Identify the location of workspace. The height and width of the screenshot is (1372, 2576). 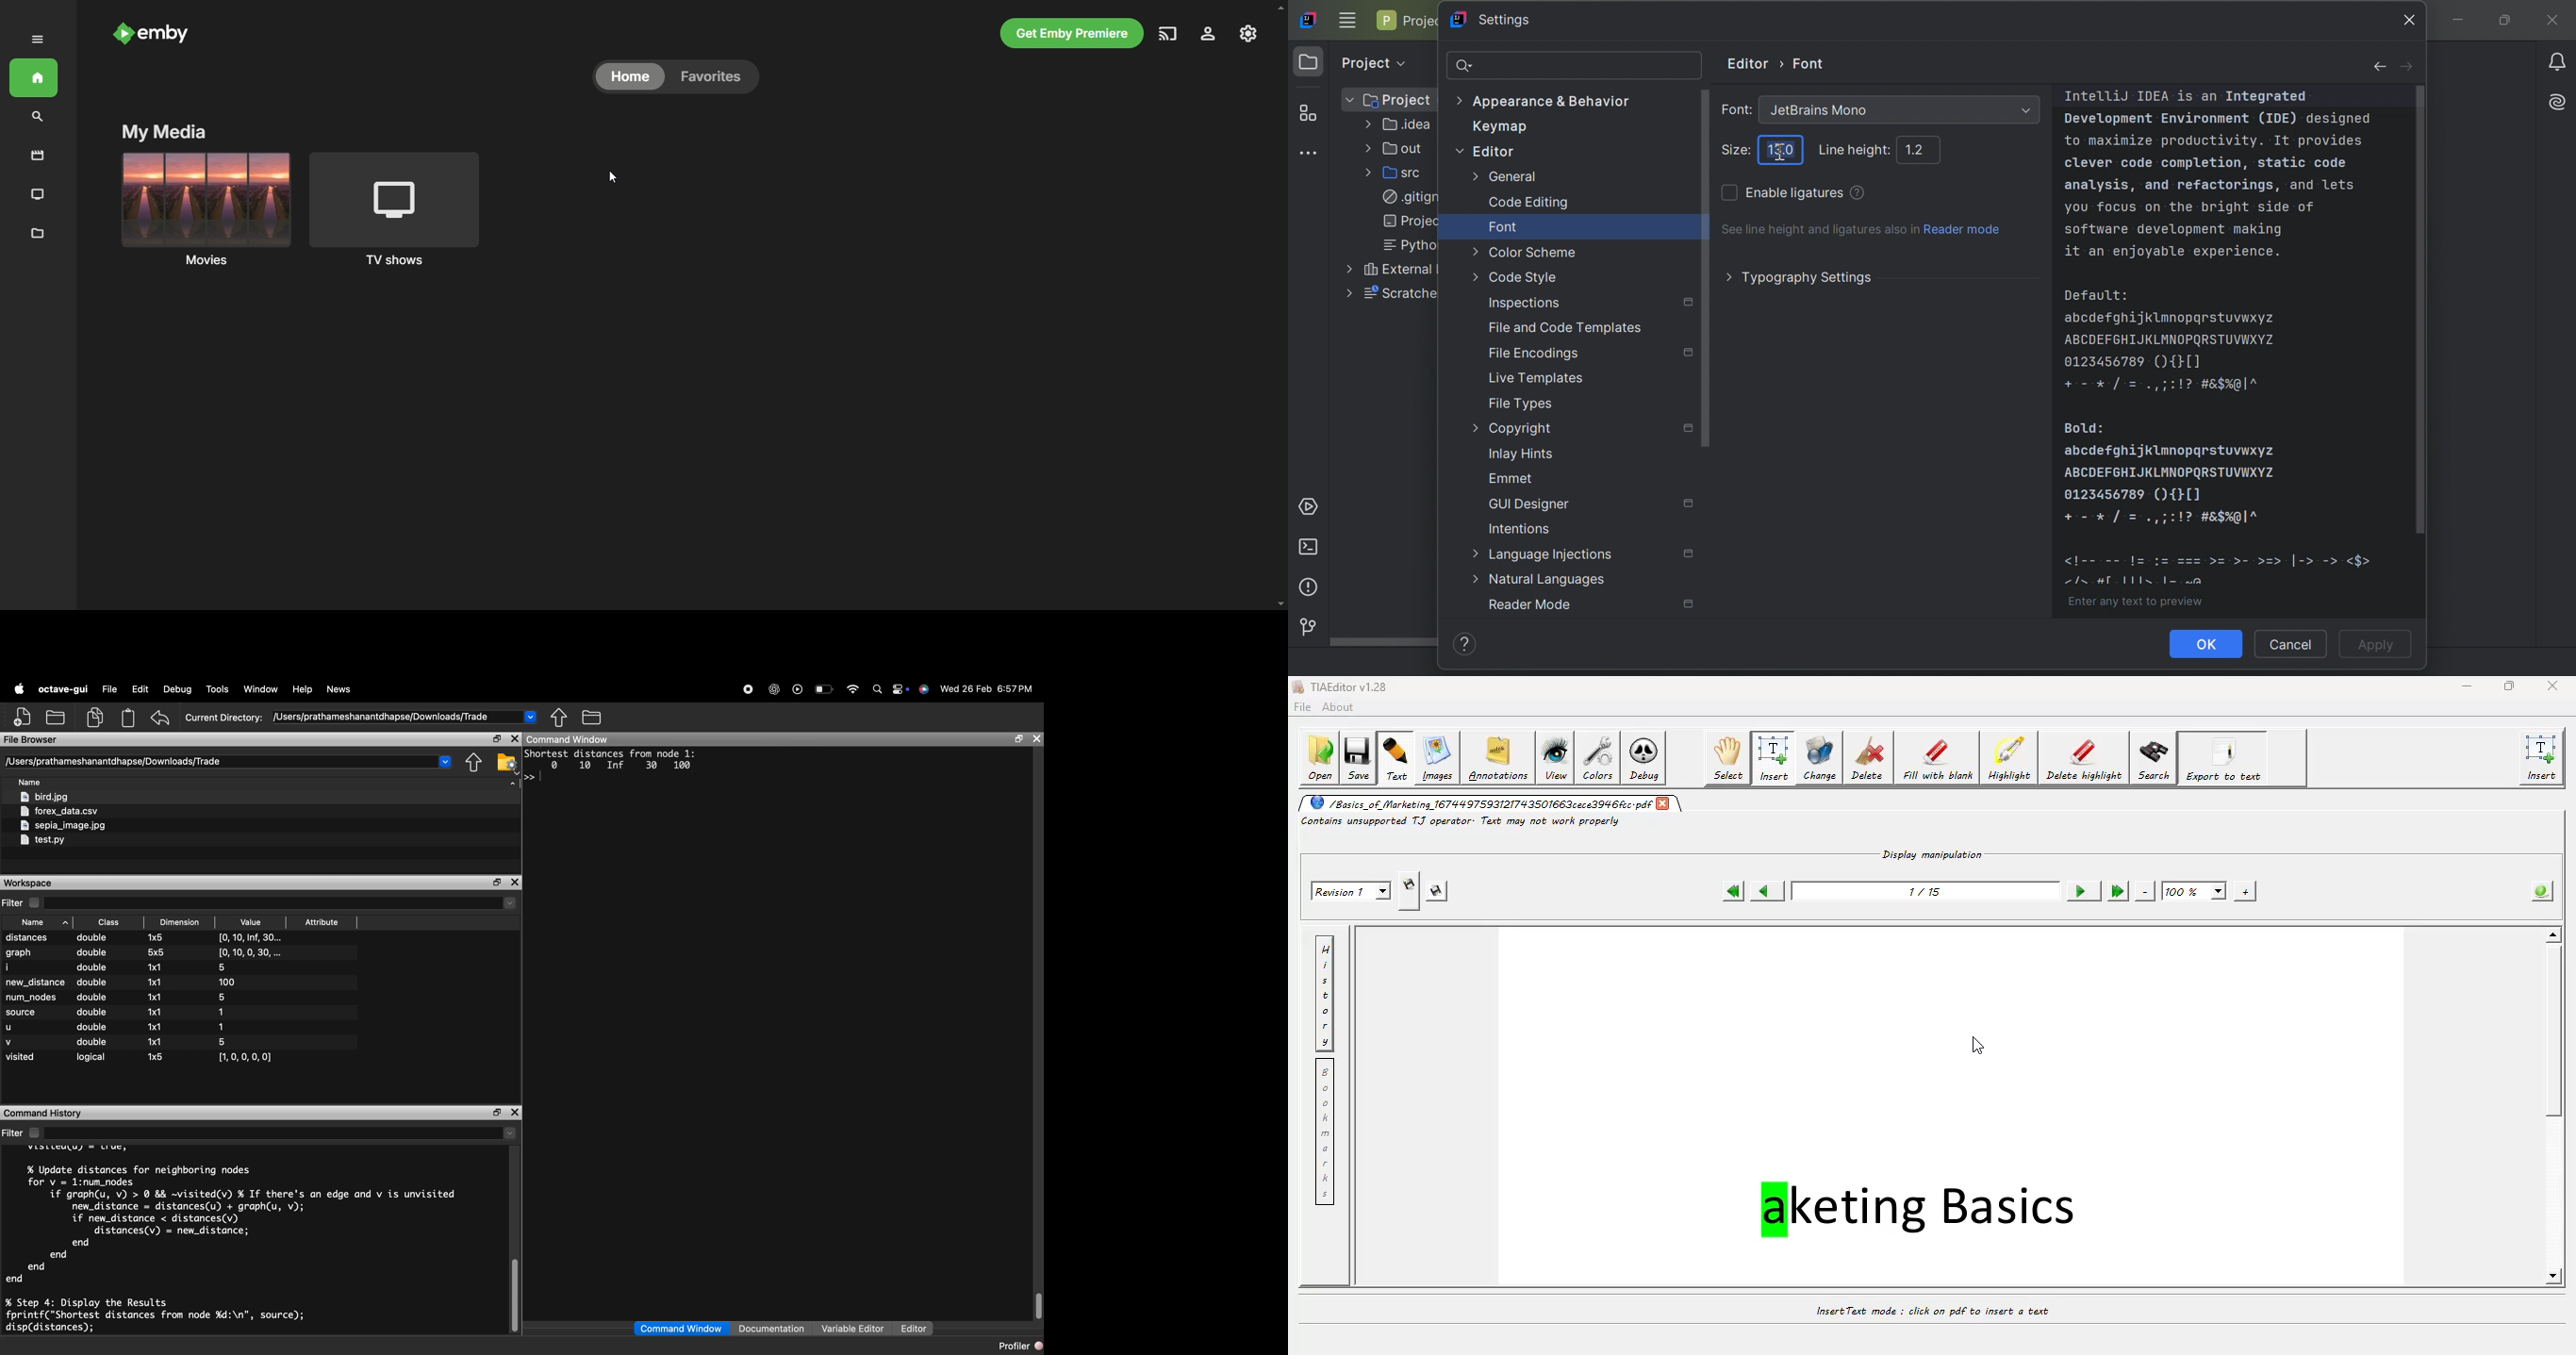
(31, 883).